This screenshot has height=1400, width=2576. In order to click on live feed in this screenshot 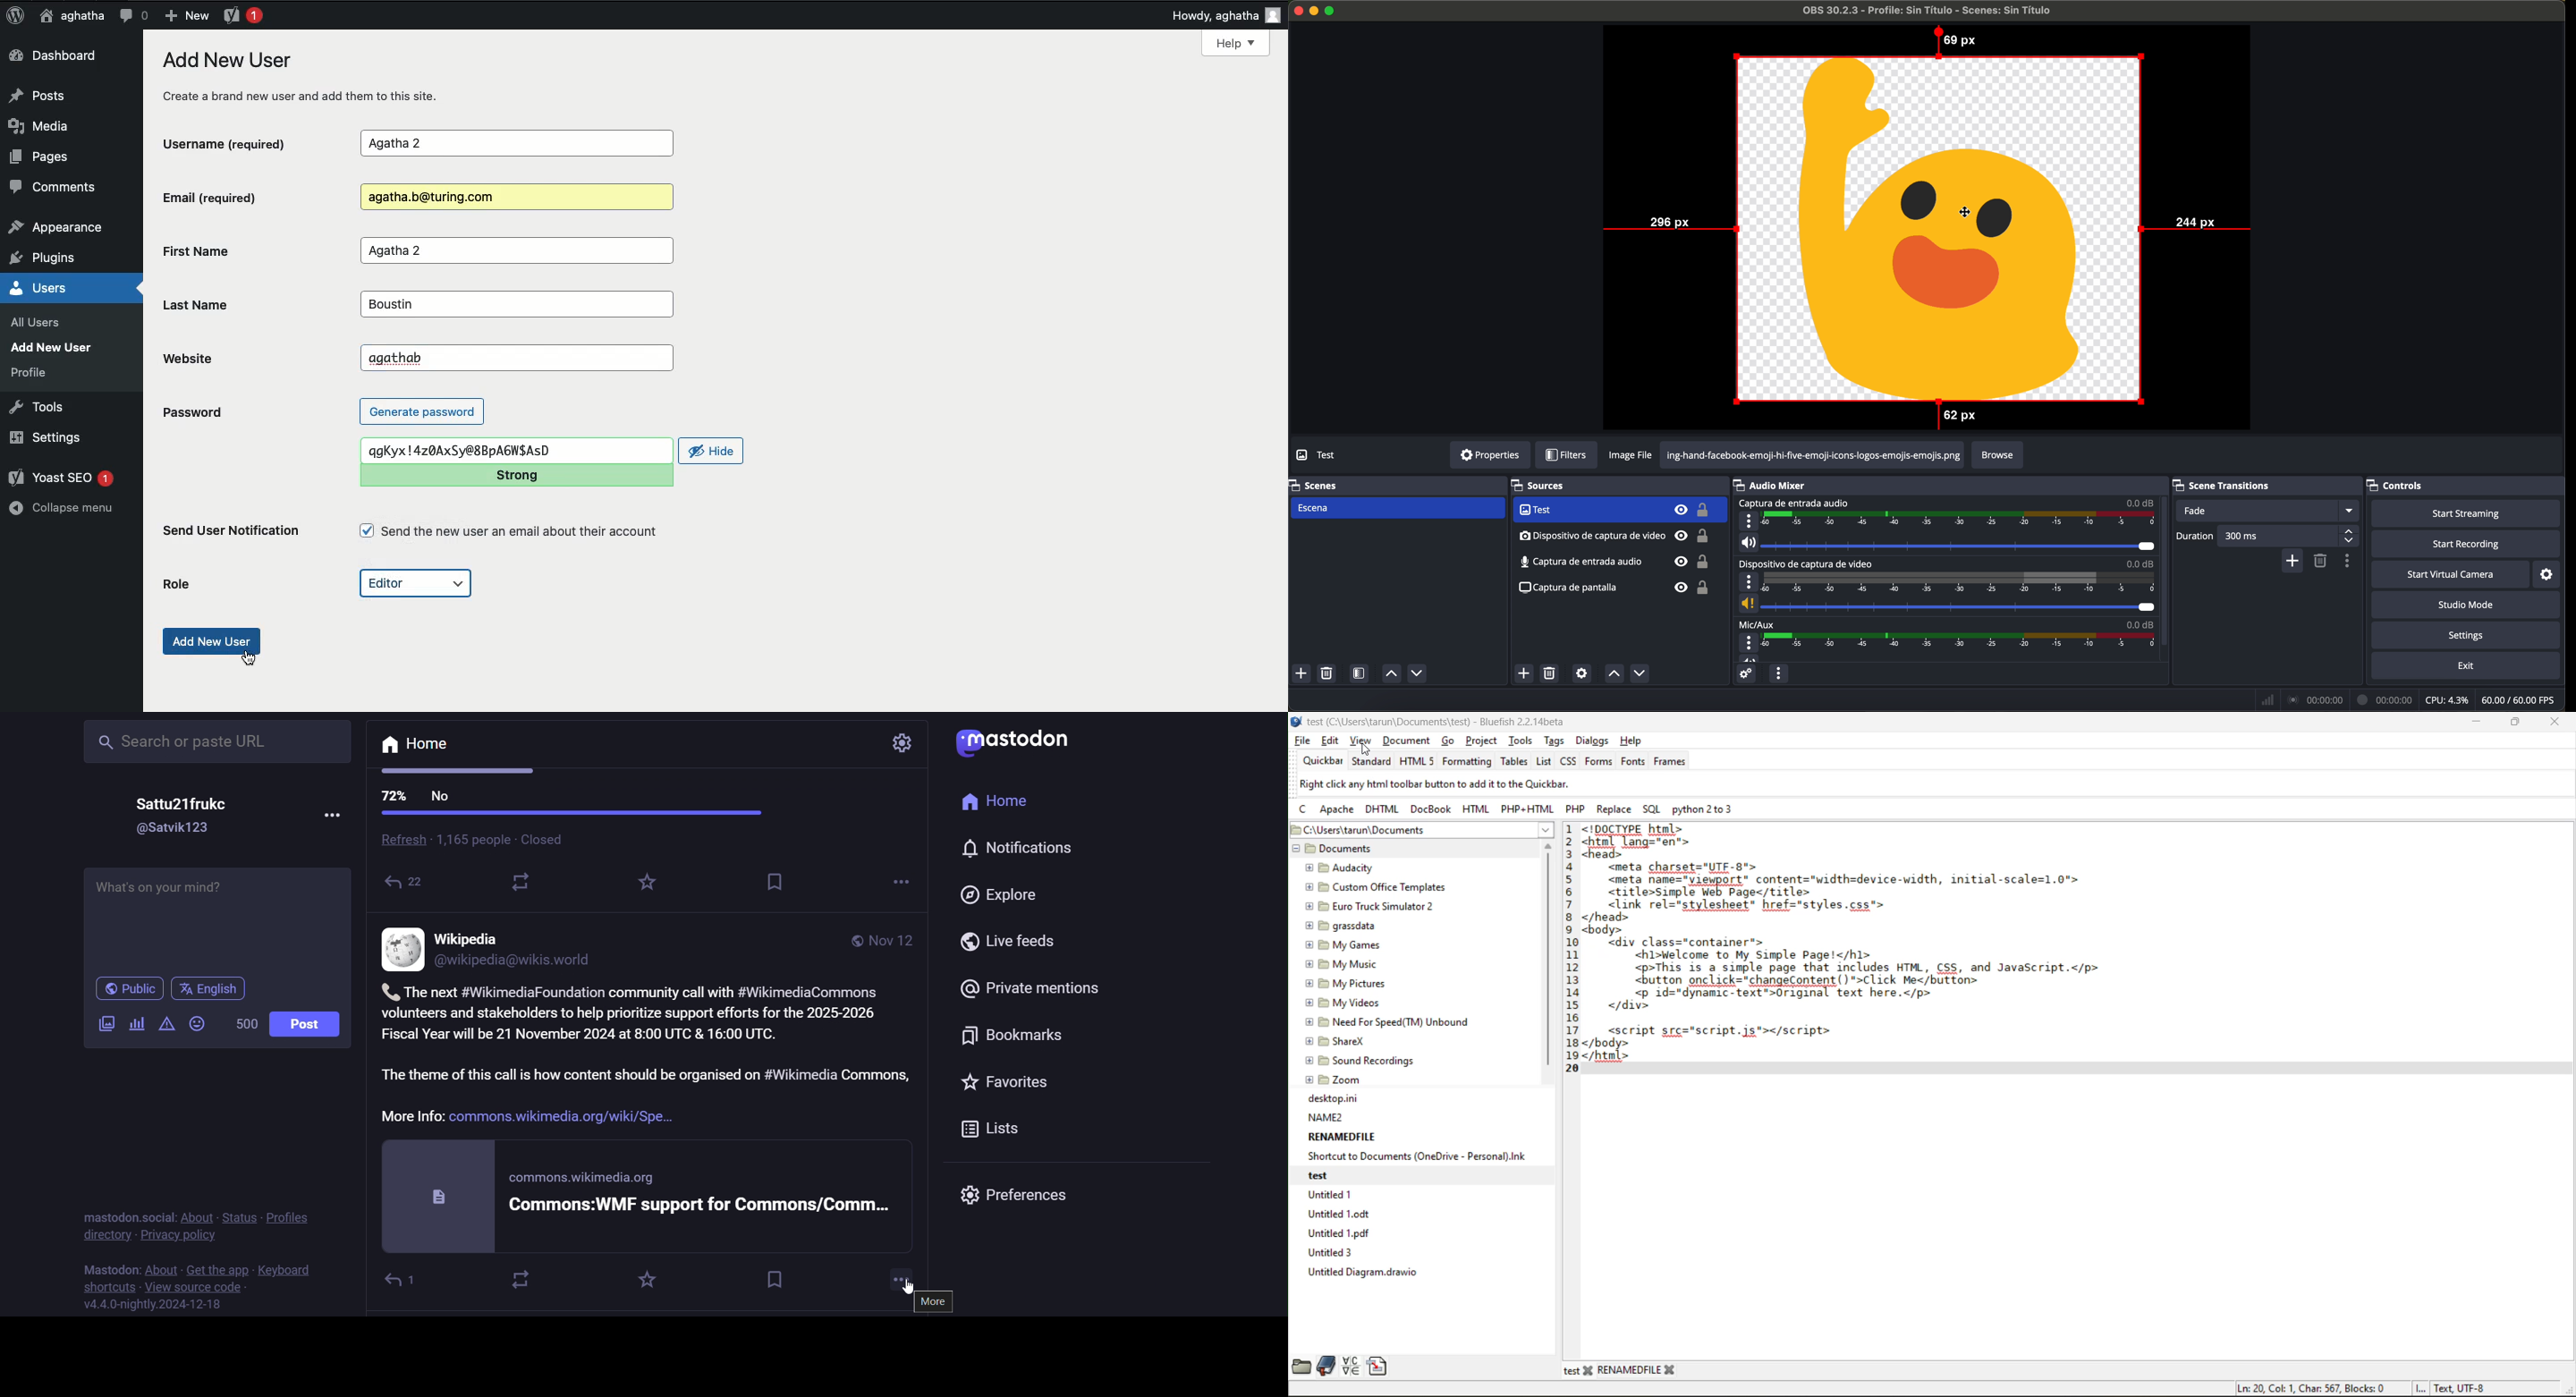, I will do `click(1015, 941)`.